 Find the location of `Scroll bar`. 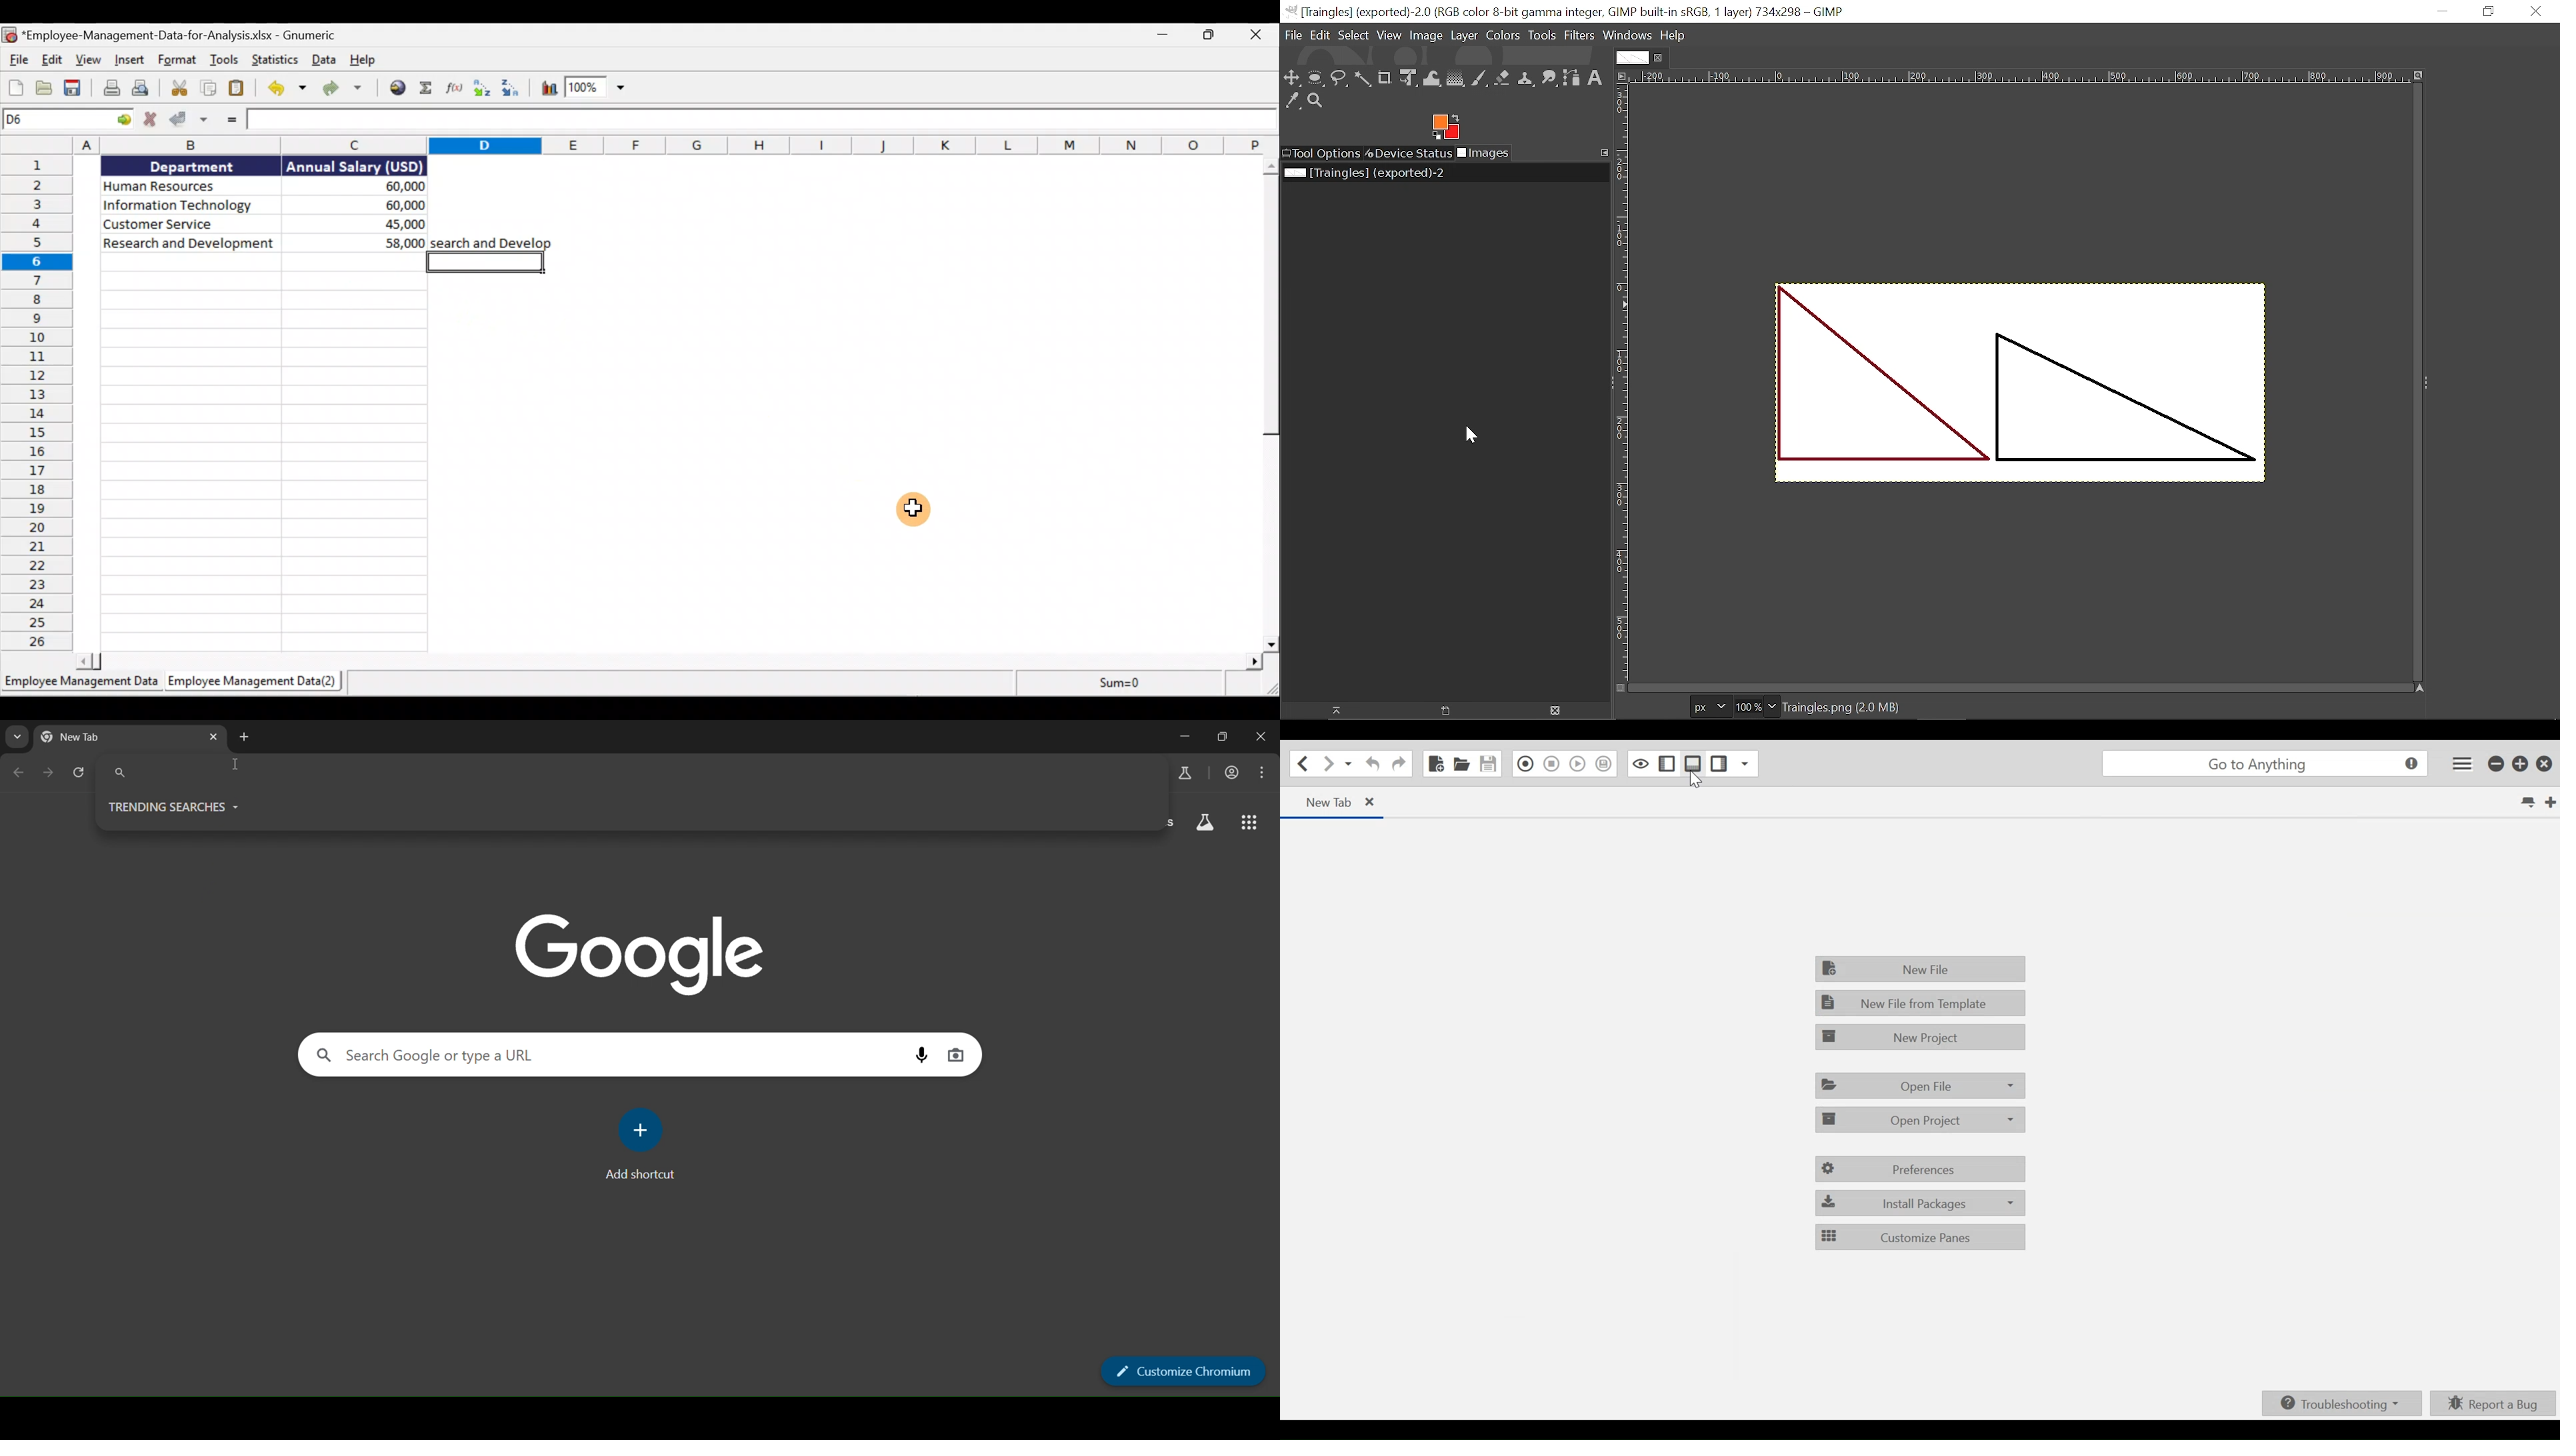

Scroll bar is located at coordinates (1265, 403).